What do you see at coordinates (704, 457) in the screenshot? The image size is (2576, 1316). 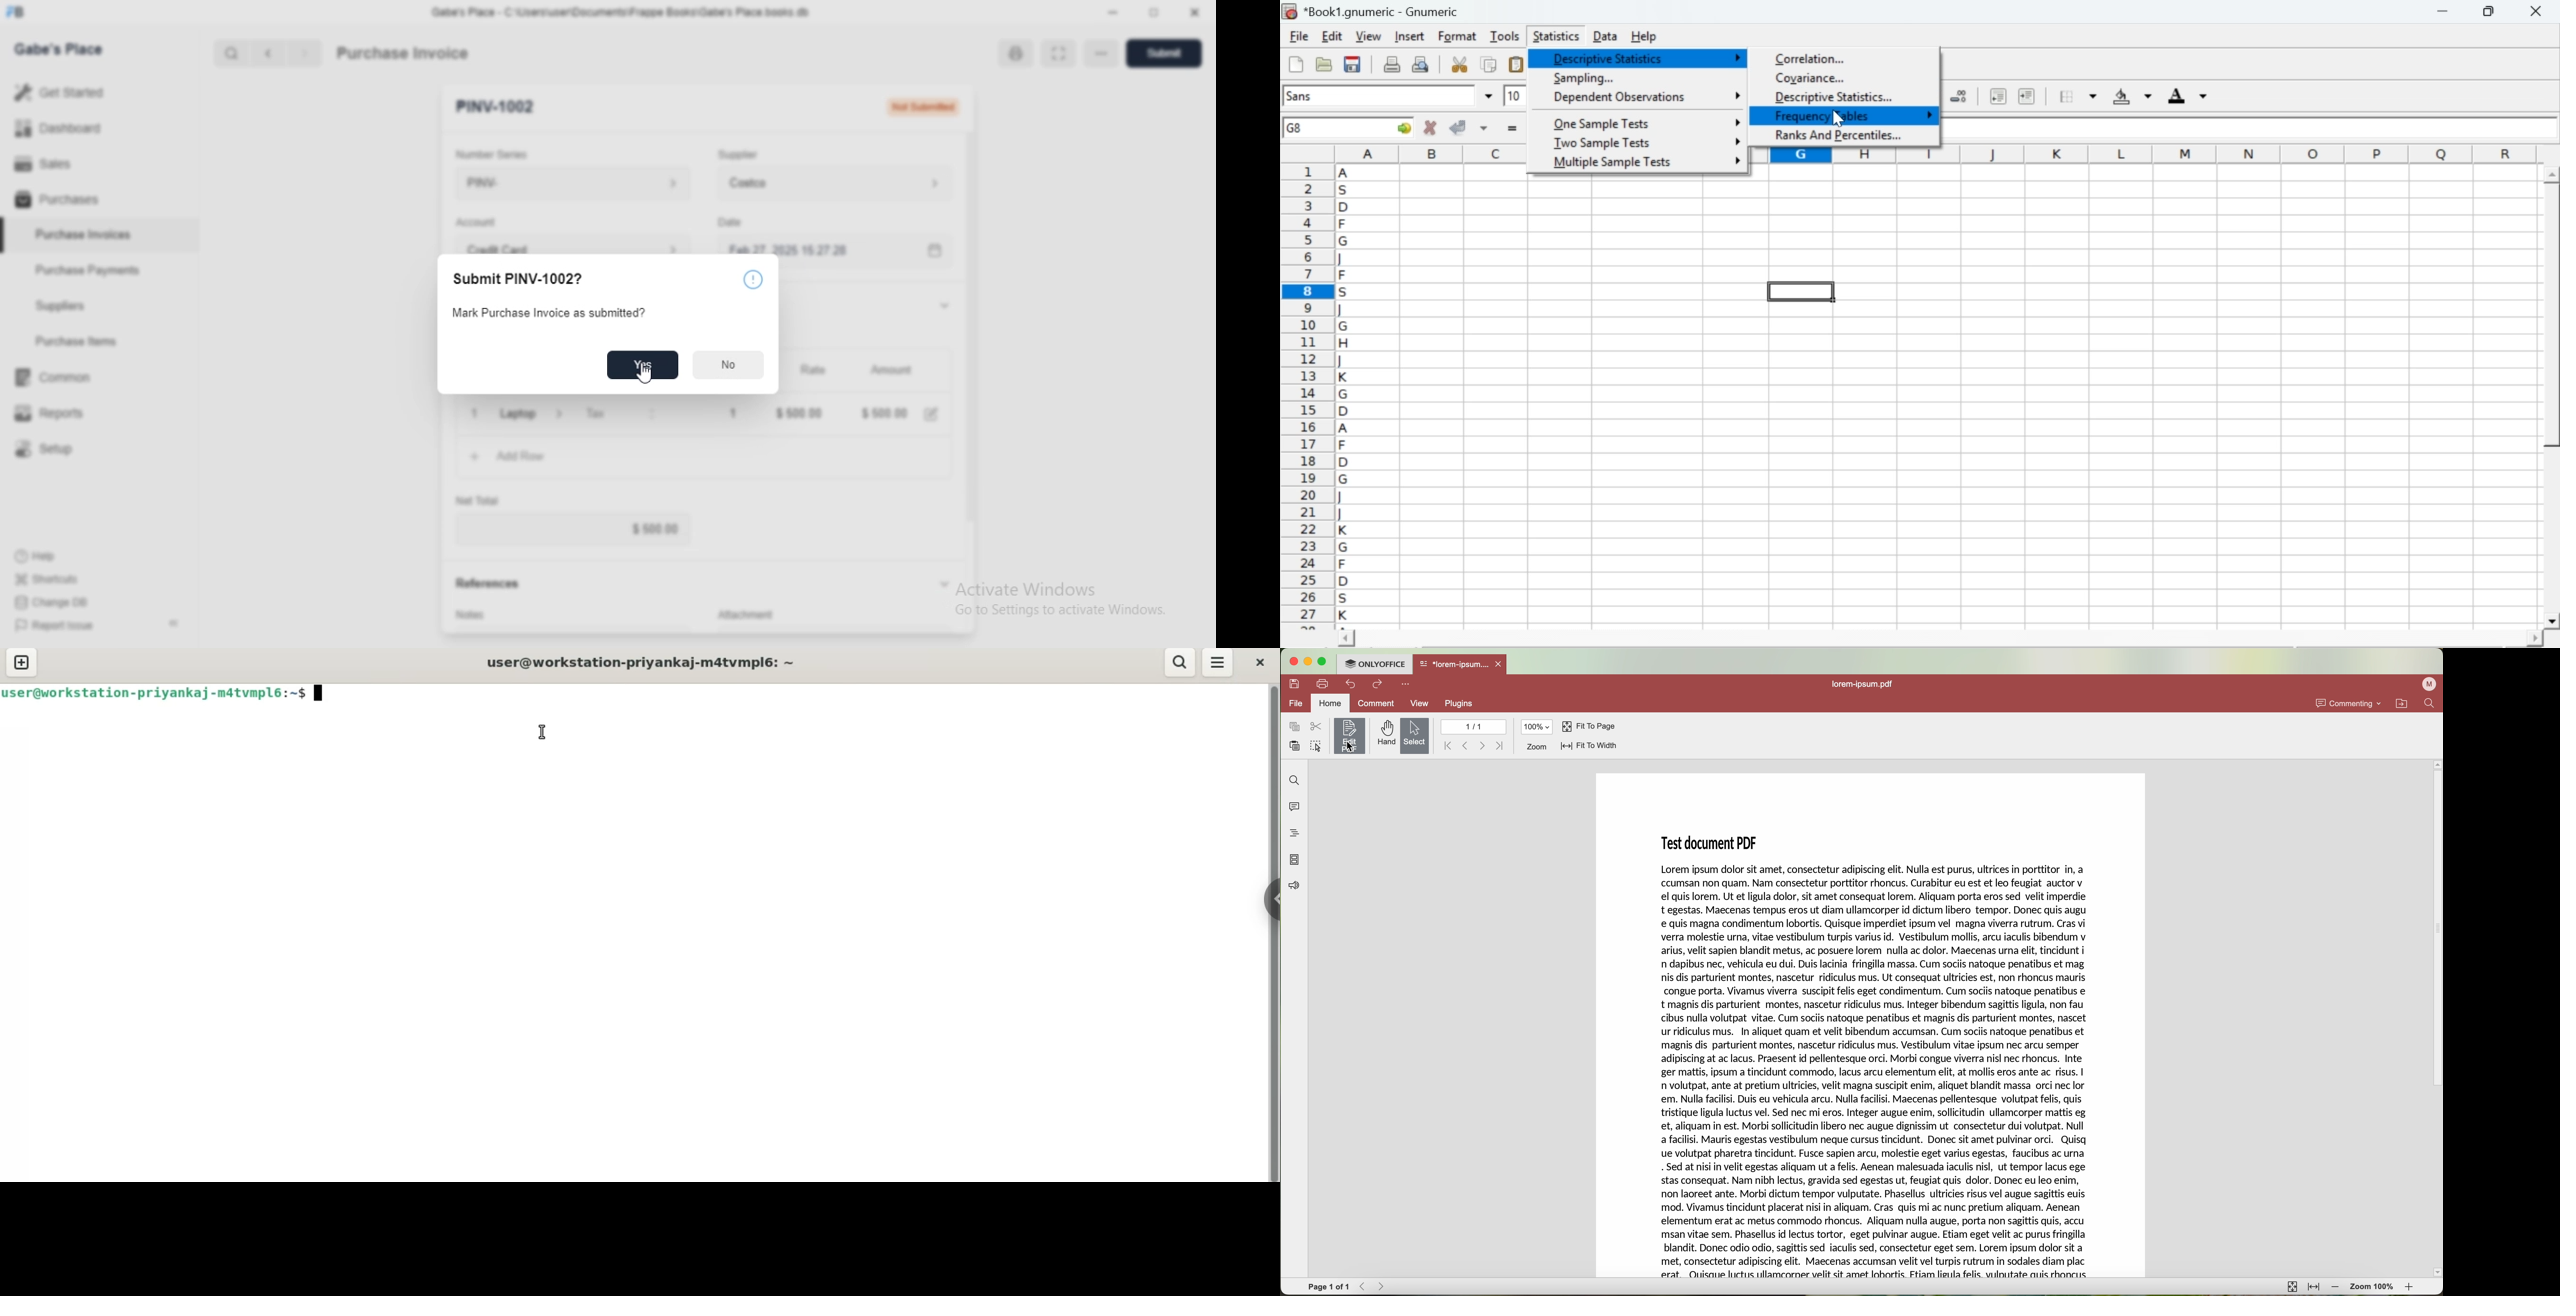 I see `Add Row` at bounding box center [704, 457].